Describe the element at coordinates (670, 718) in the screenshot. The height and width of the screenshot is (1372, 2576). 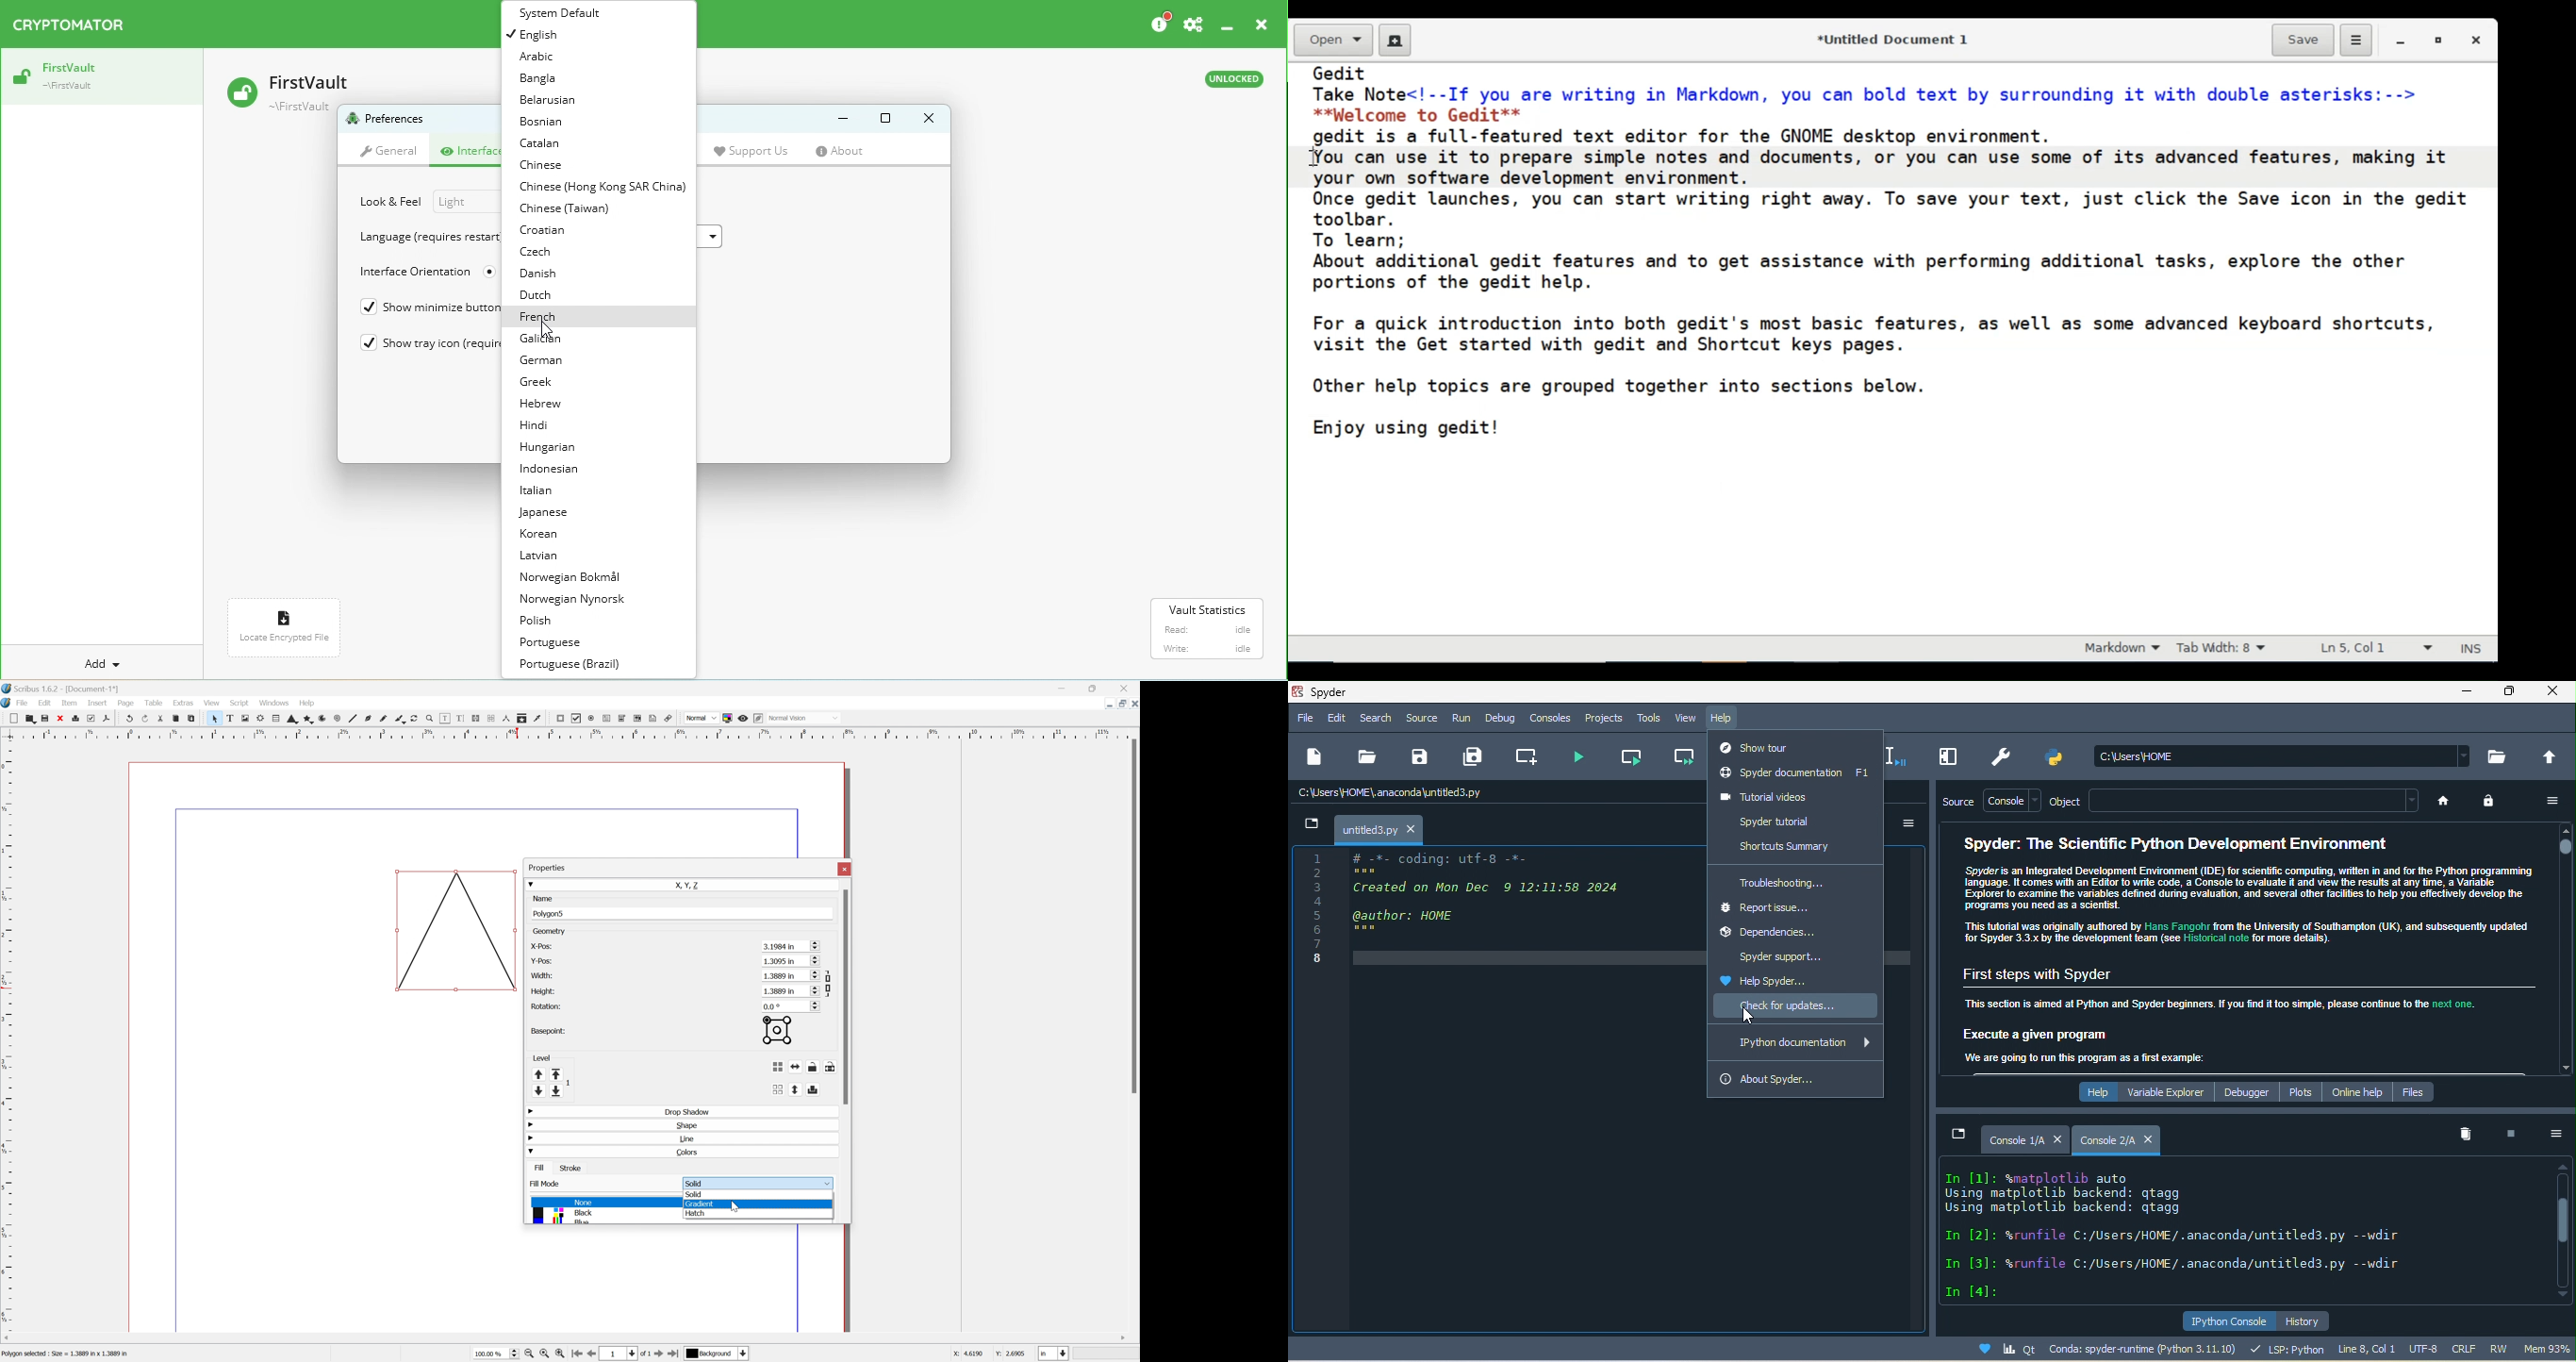
I see `Link annotation` at that location.